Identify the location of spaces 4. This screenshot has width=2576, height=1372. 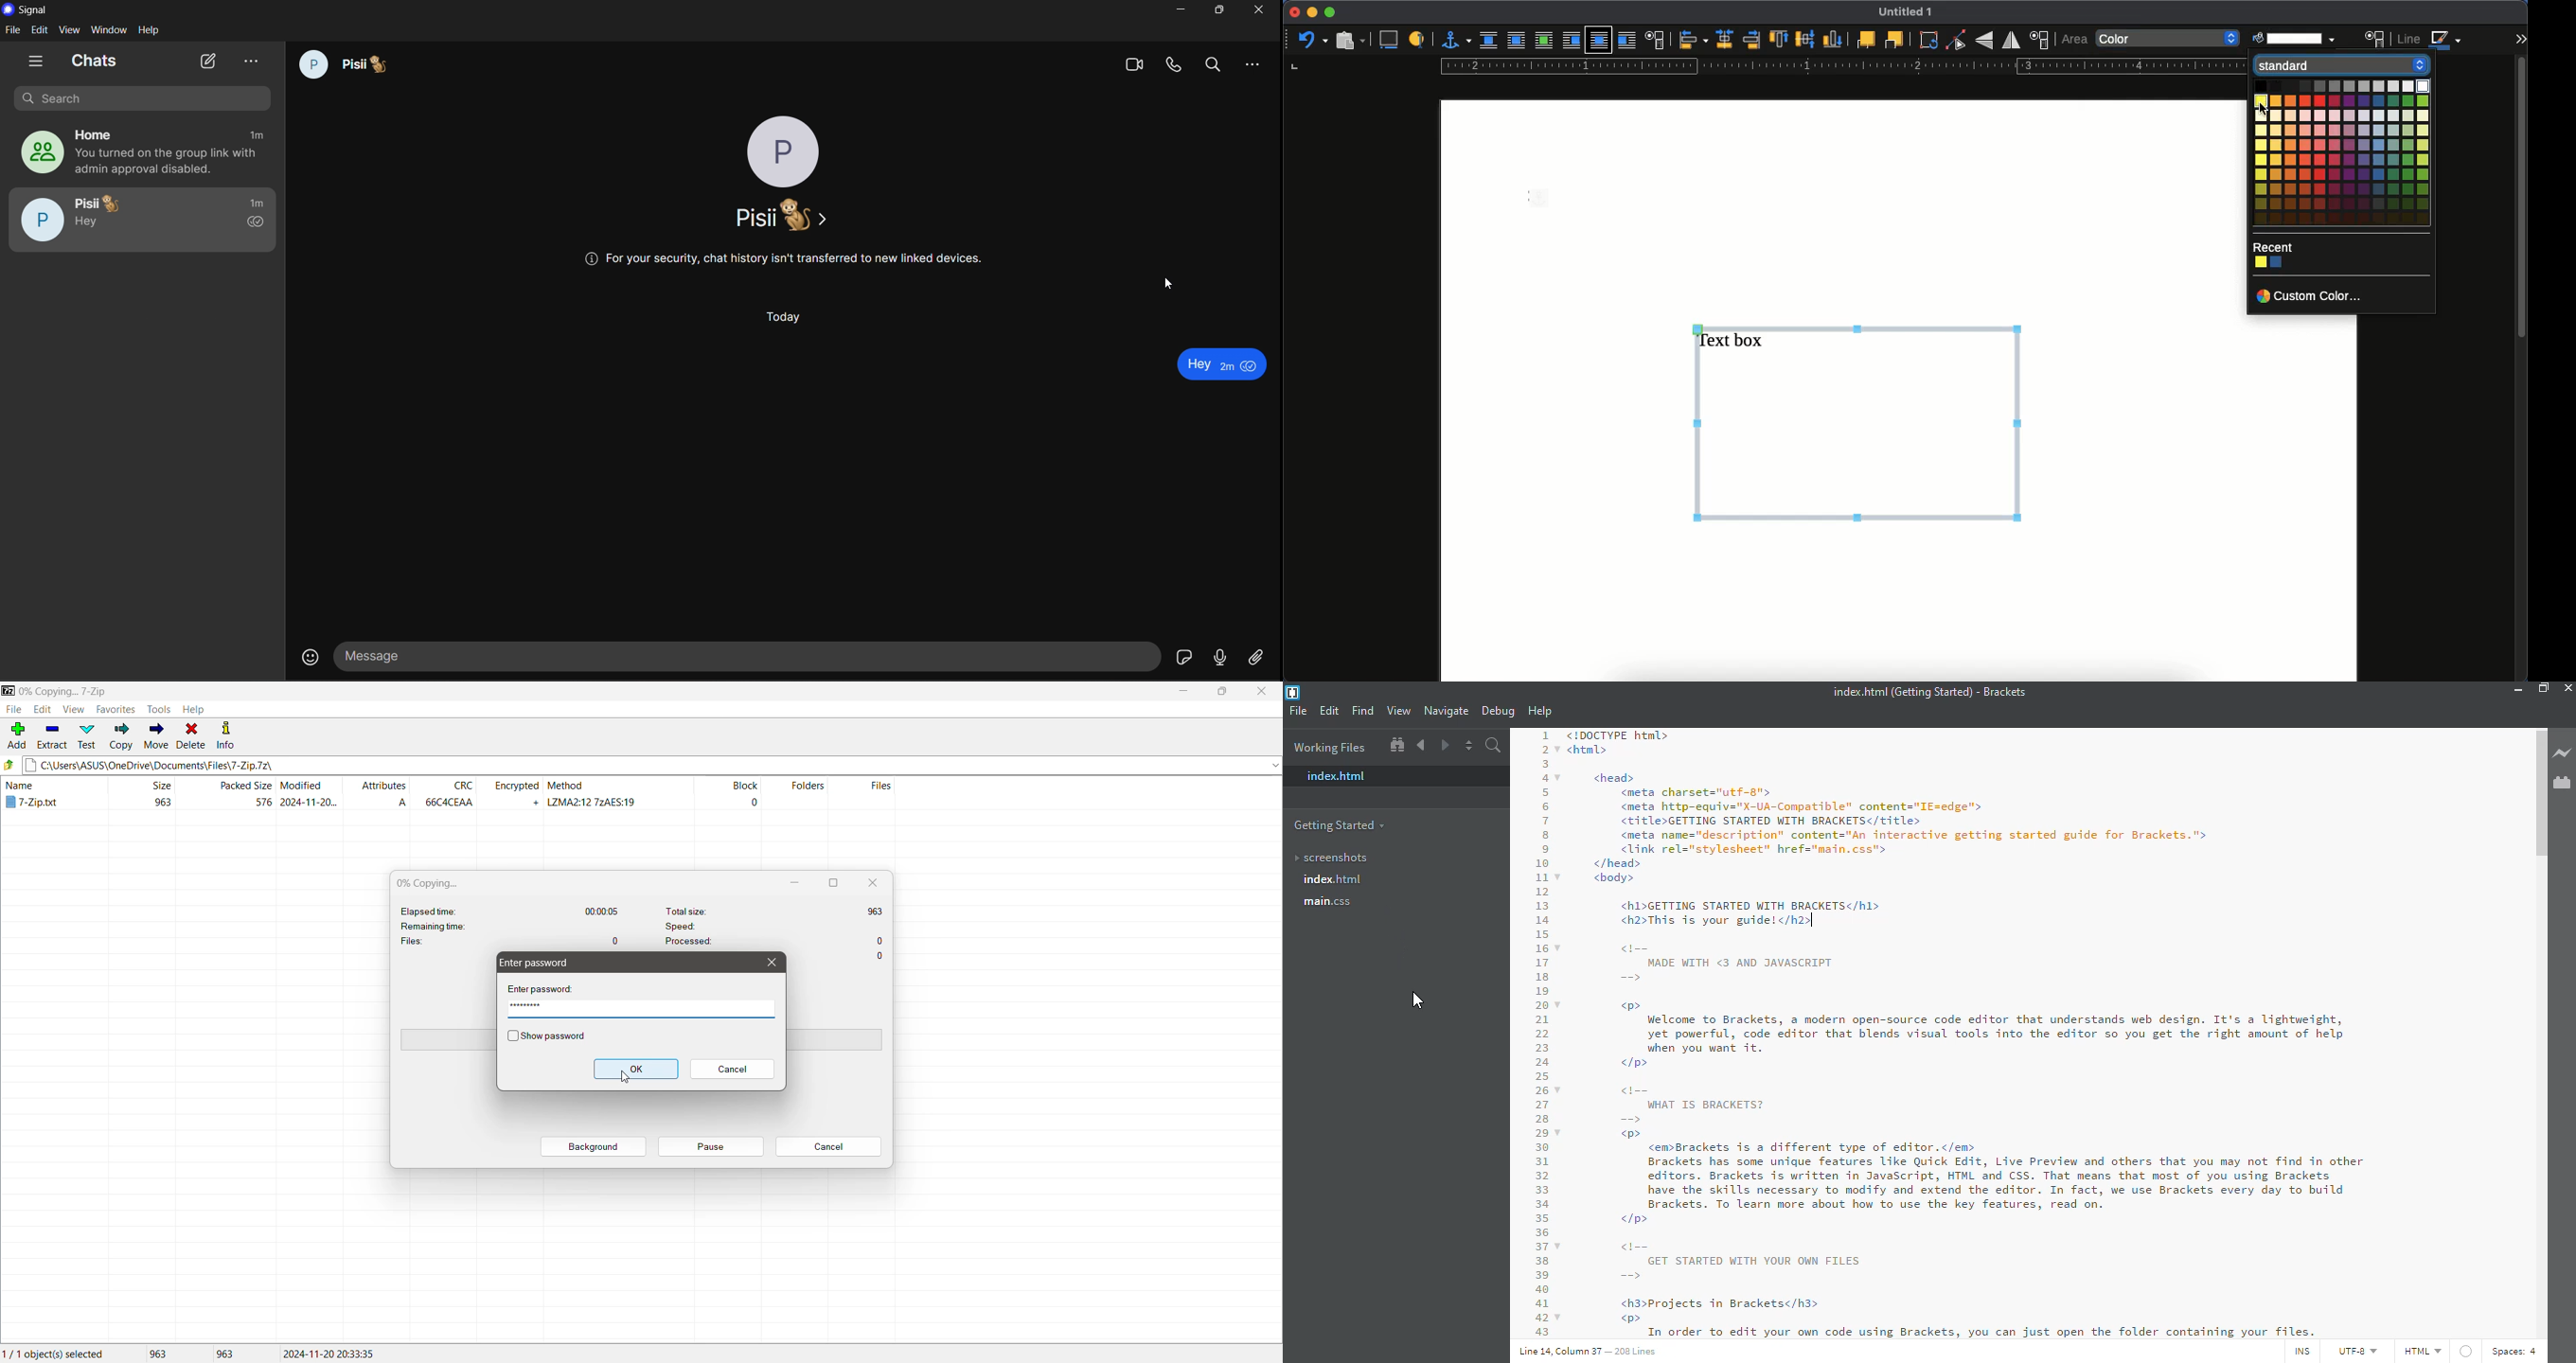
(2514, 1349).